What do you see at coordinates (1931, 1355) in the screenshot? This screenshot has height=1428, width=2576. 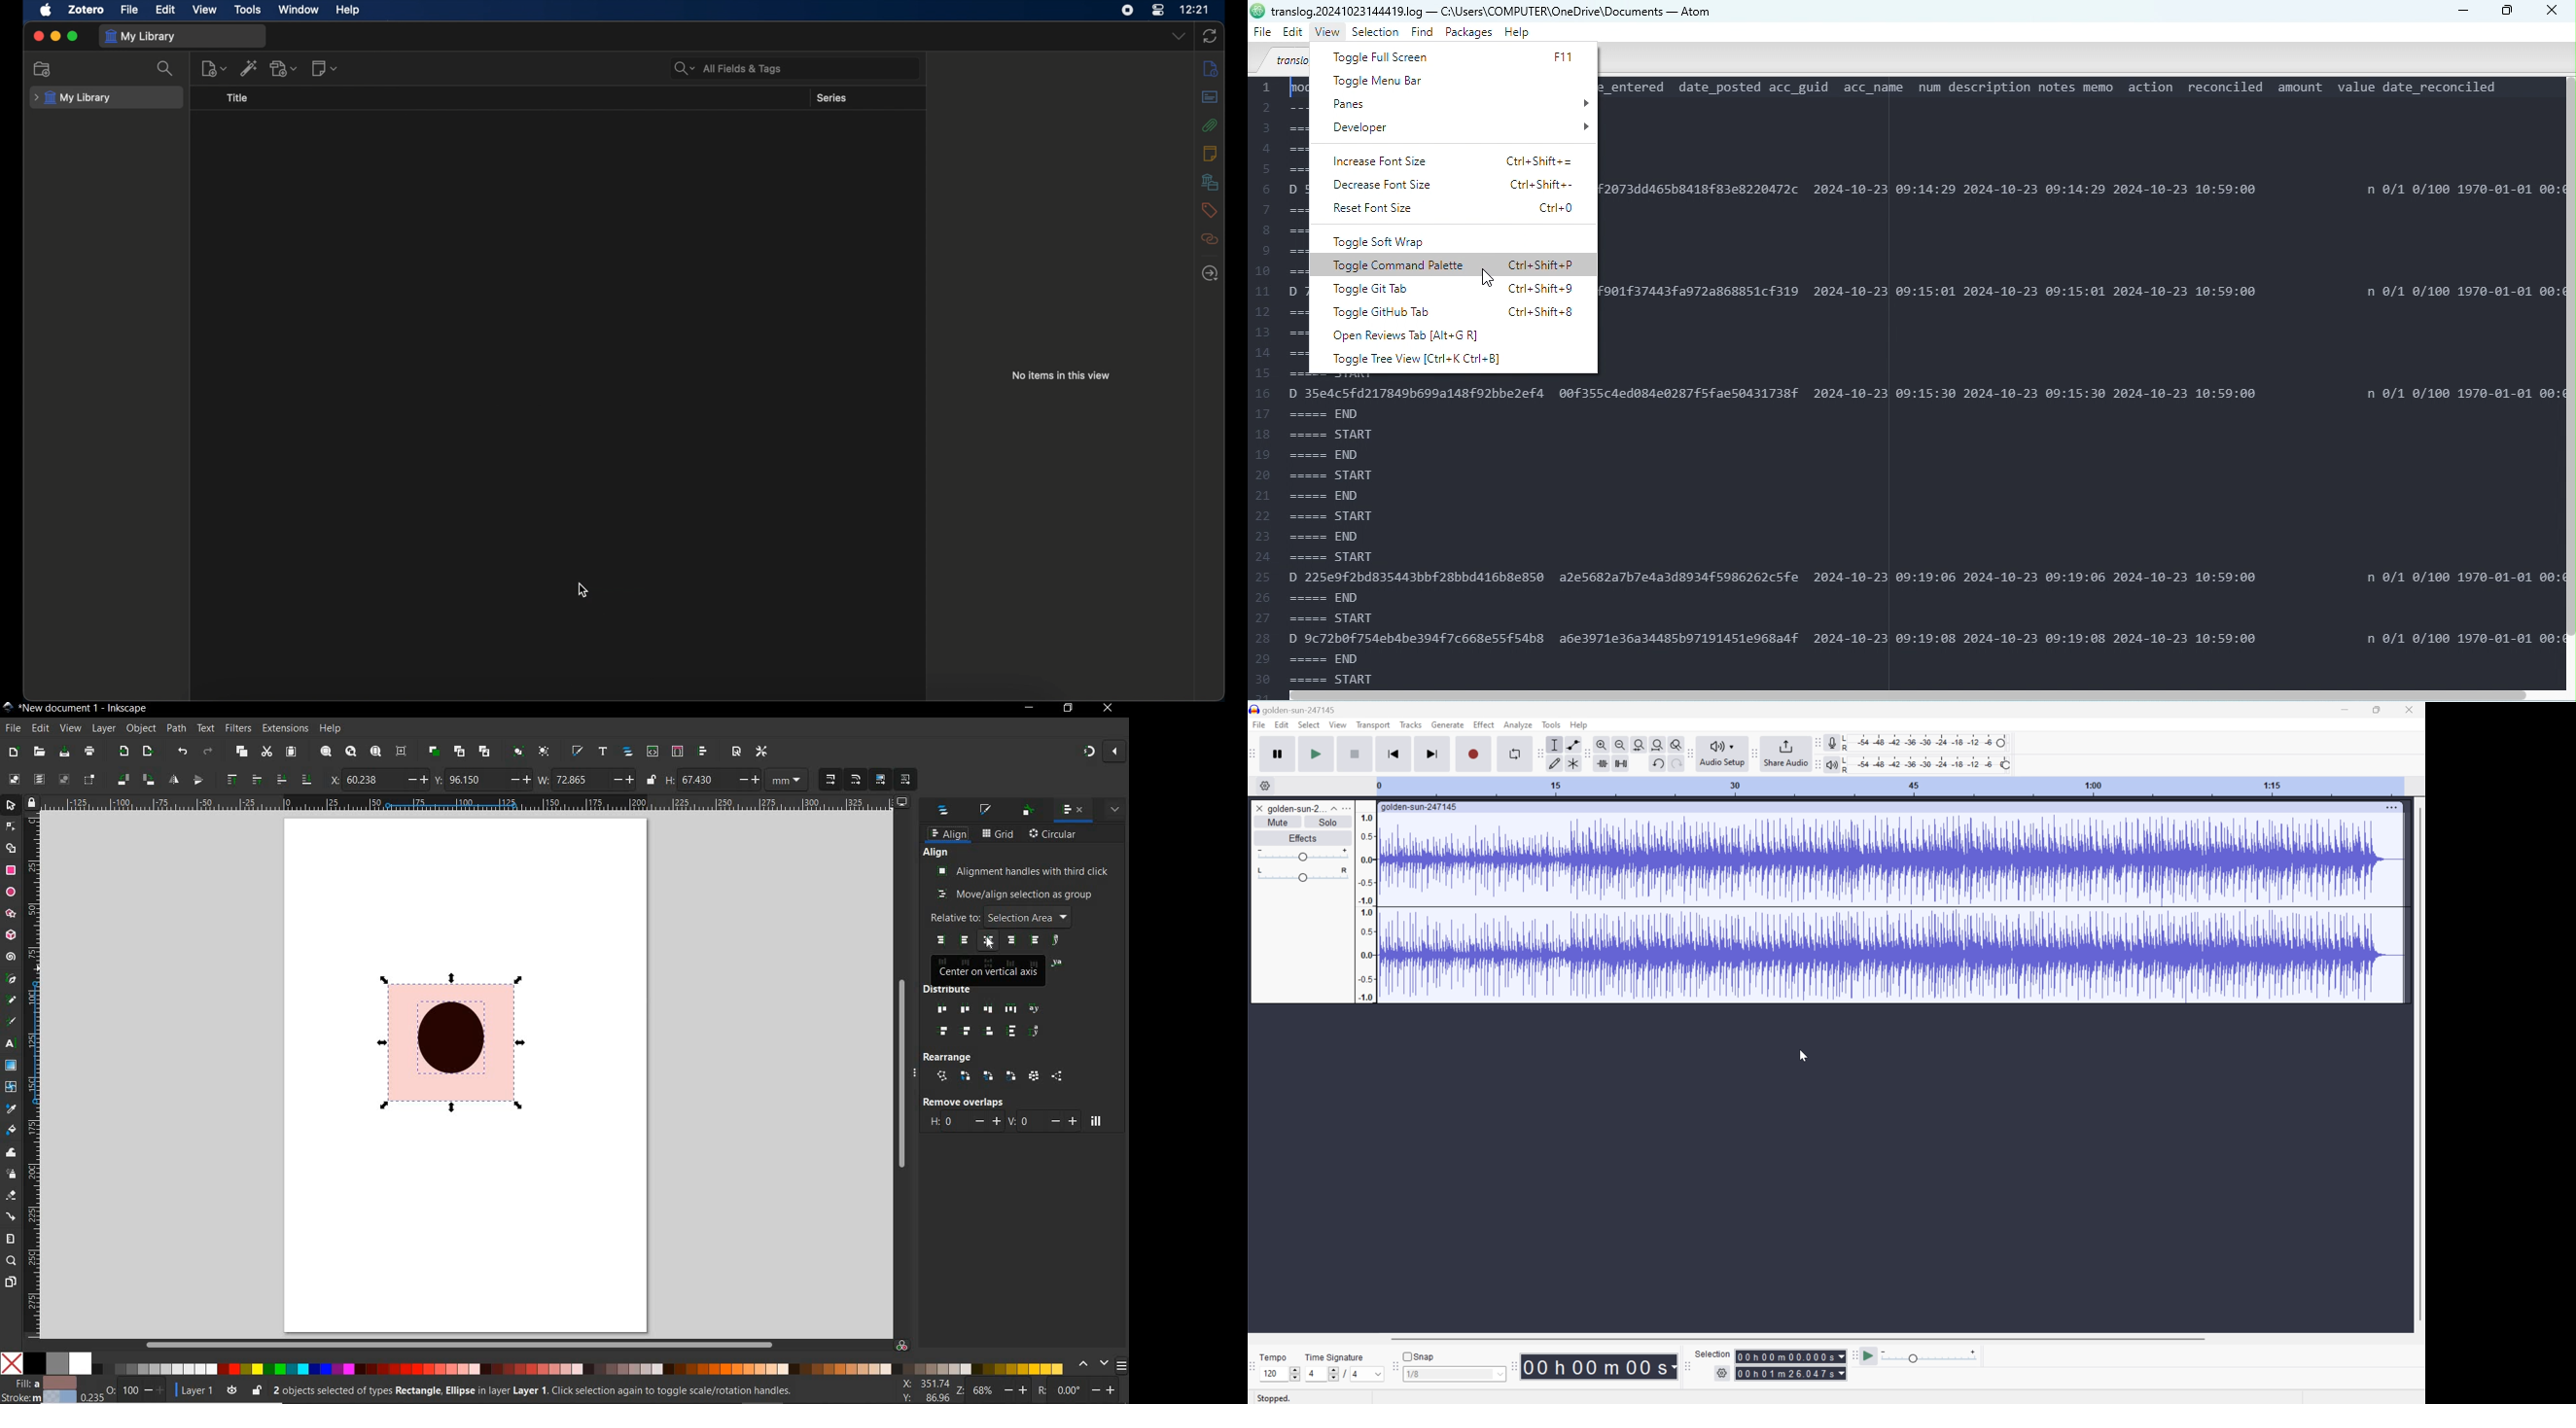 I see `Playback speed: 1.000 x` at bounding box center [1931, 1355].